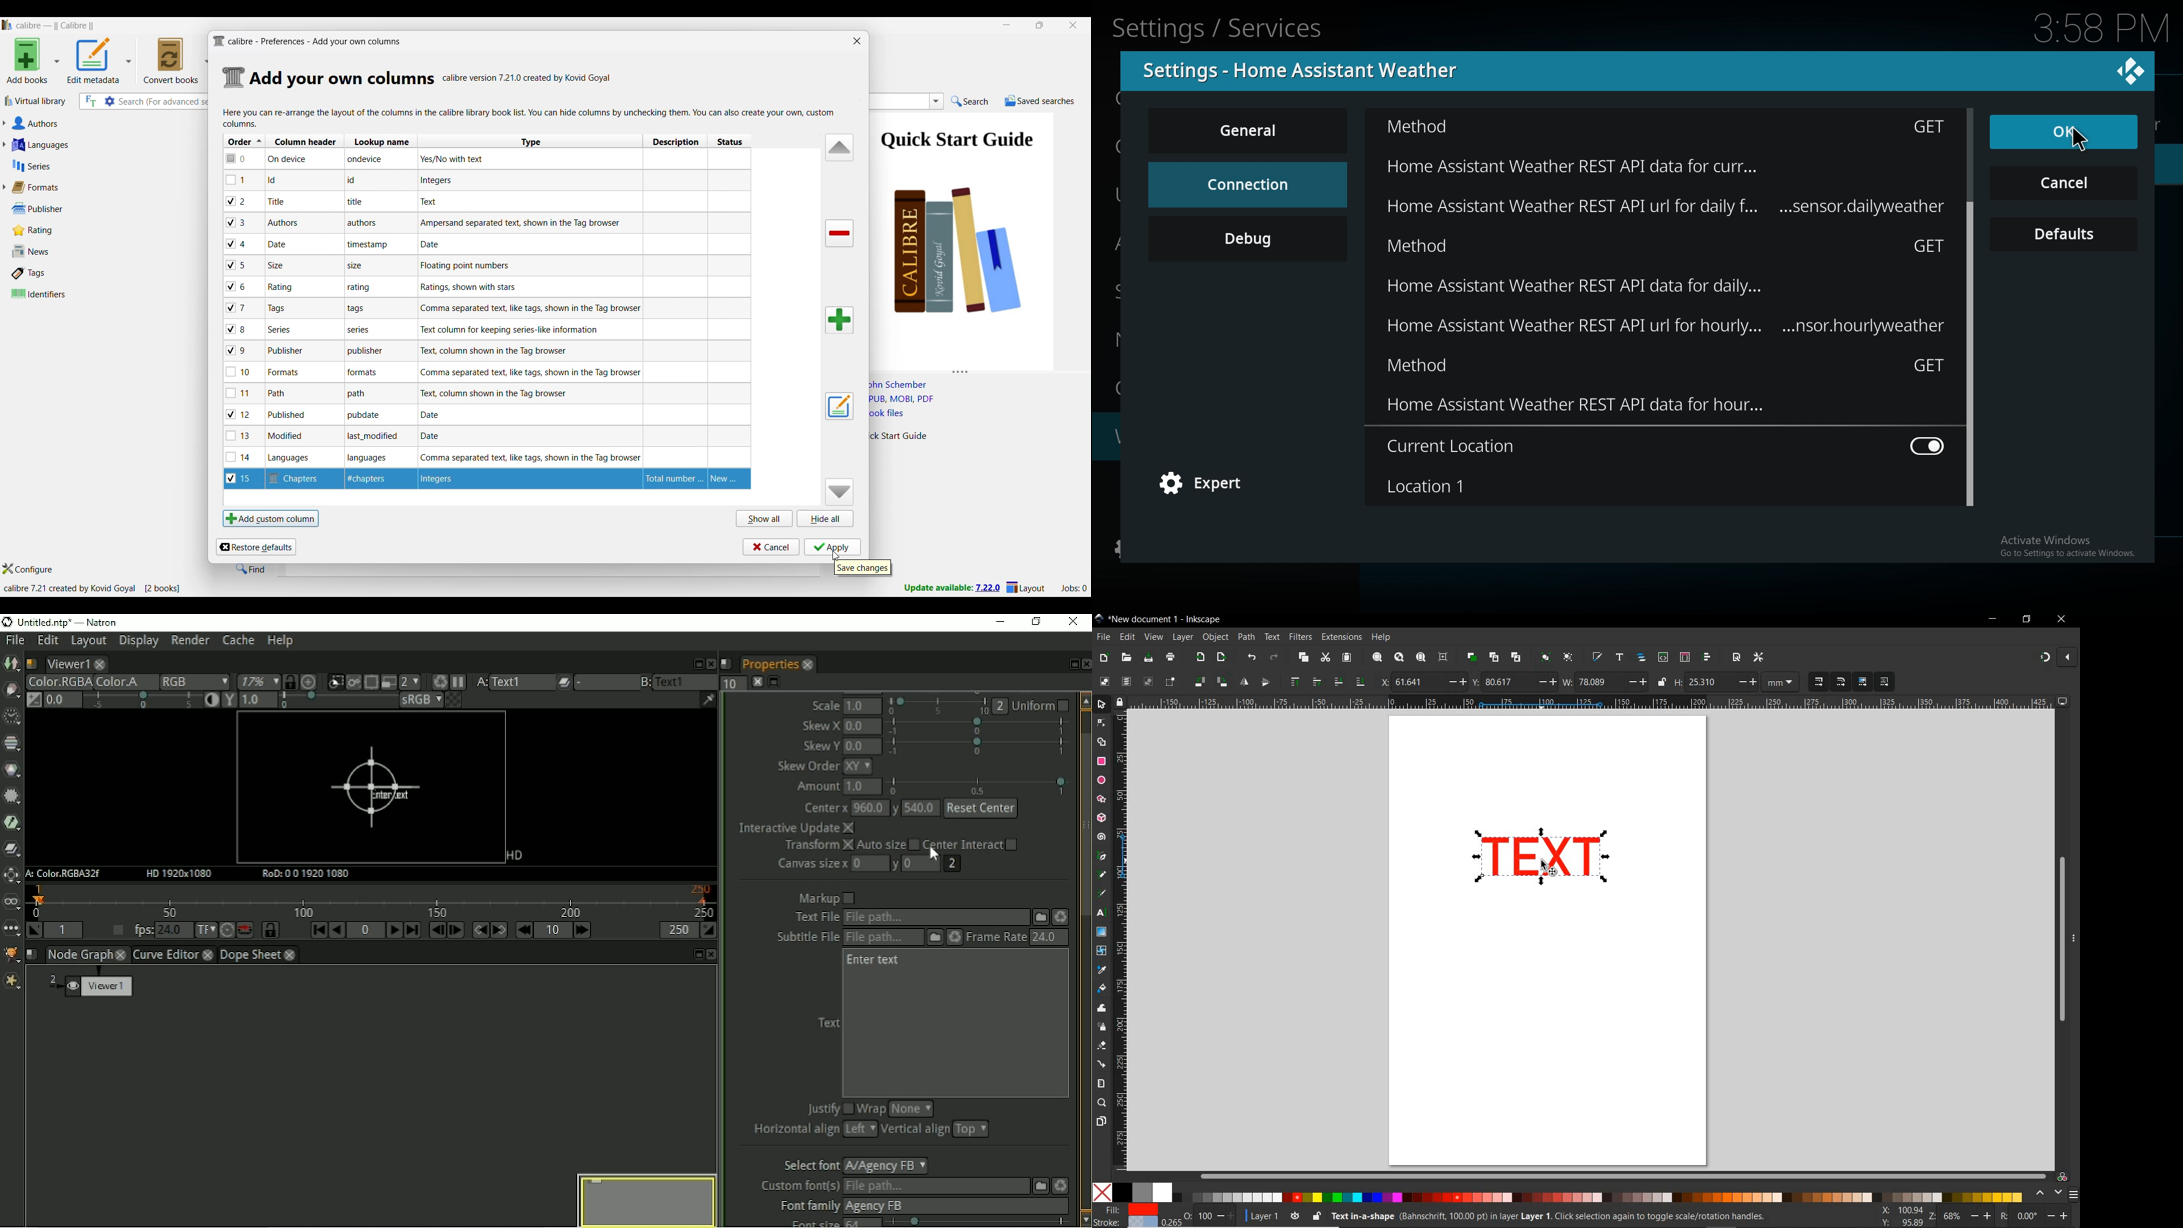 This screenshot has height=1232, width=2184. Describe the element at coordinates (90, 101) in the screenshot. I see `Search the full text of all books` at that location.